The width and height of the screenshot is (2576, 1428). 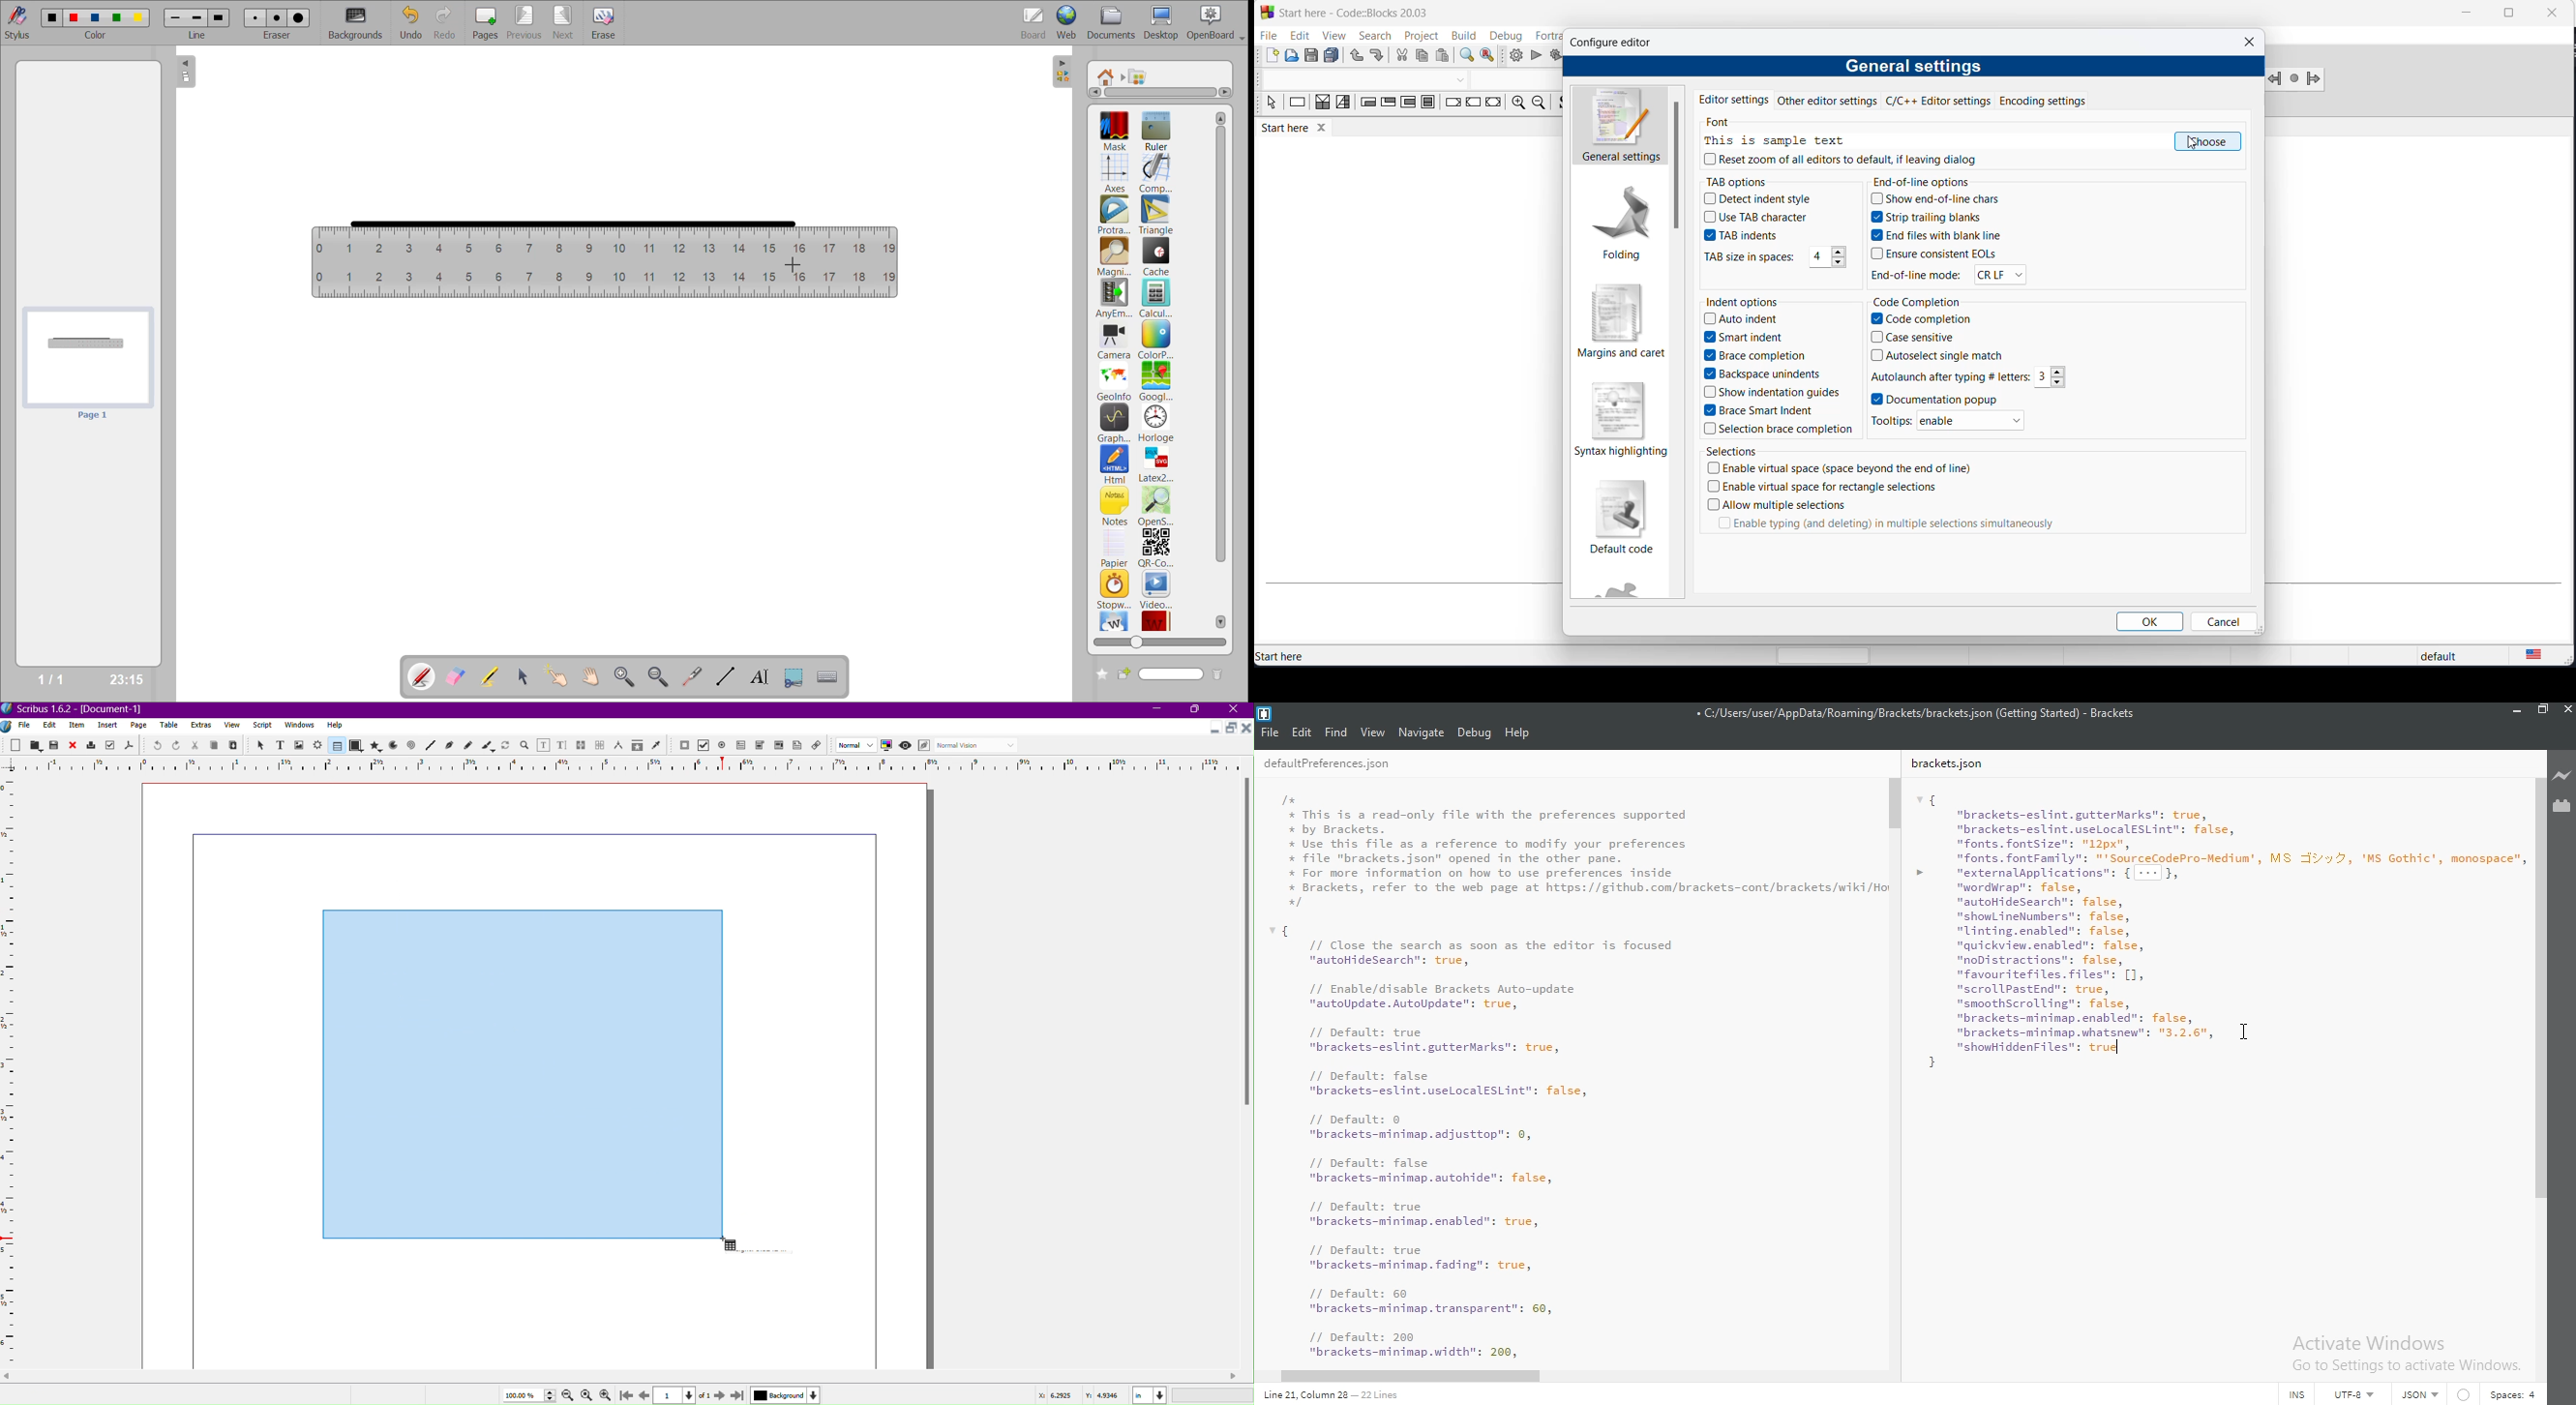 I want to click on Preflight Verifier, so click(x=108, y=746).